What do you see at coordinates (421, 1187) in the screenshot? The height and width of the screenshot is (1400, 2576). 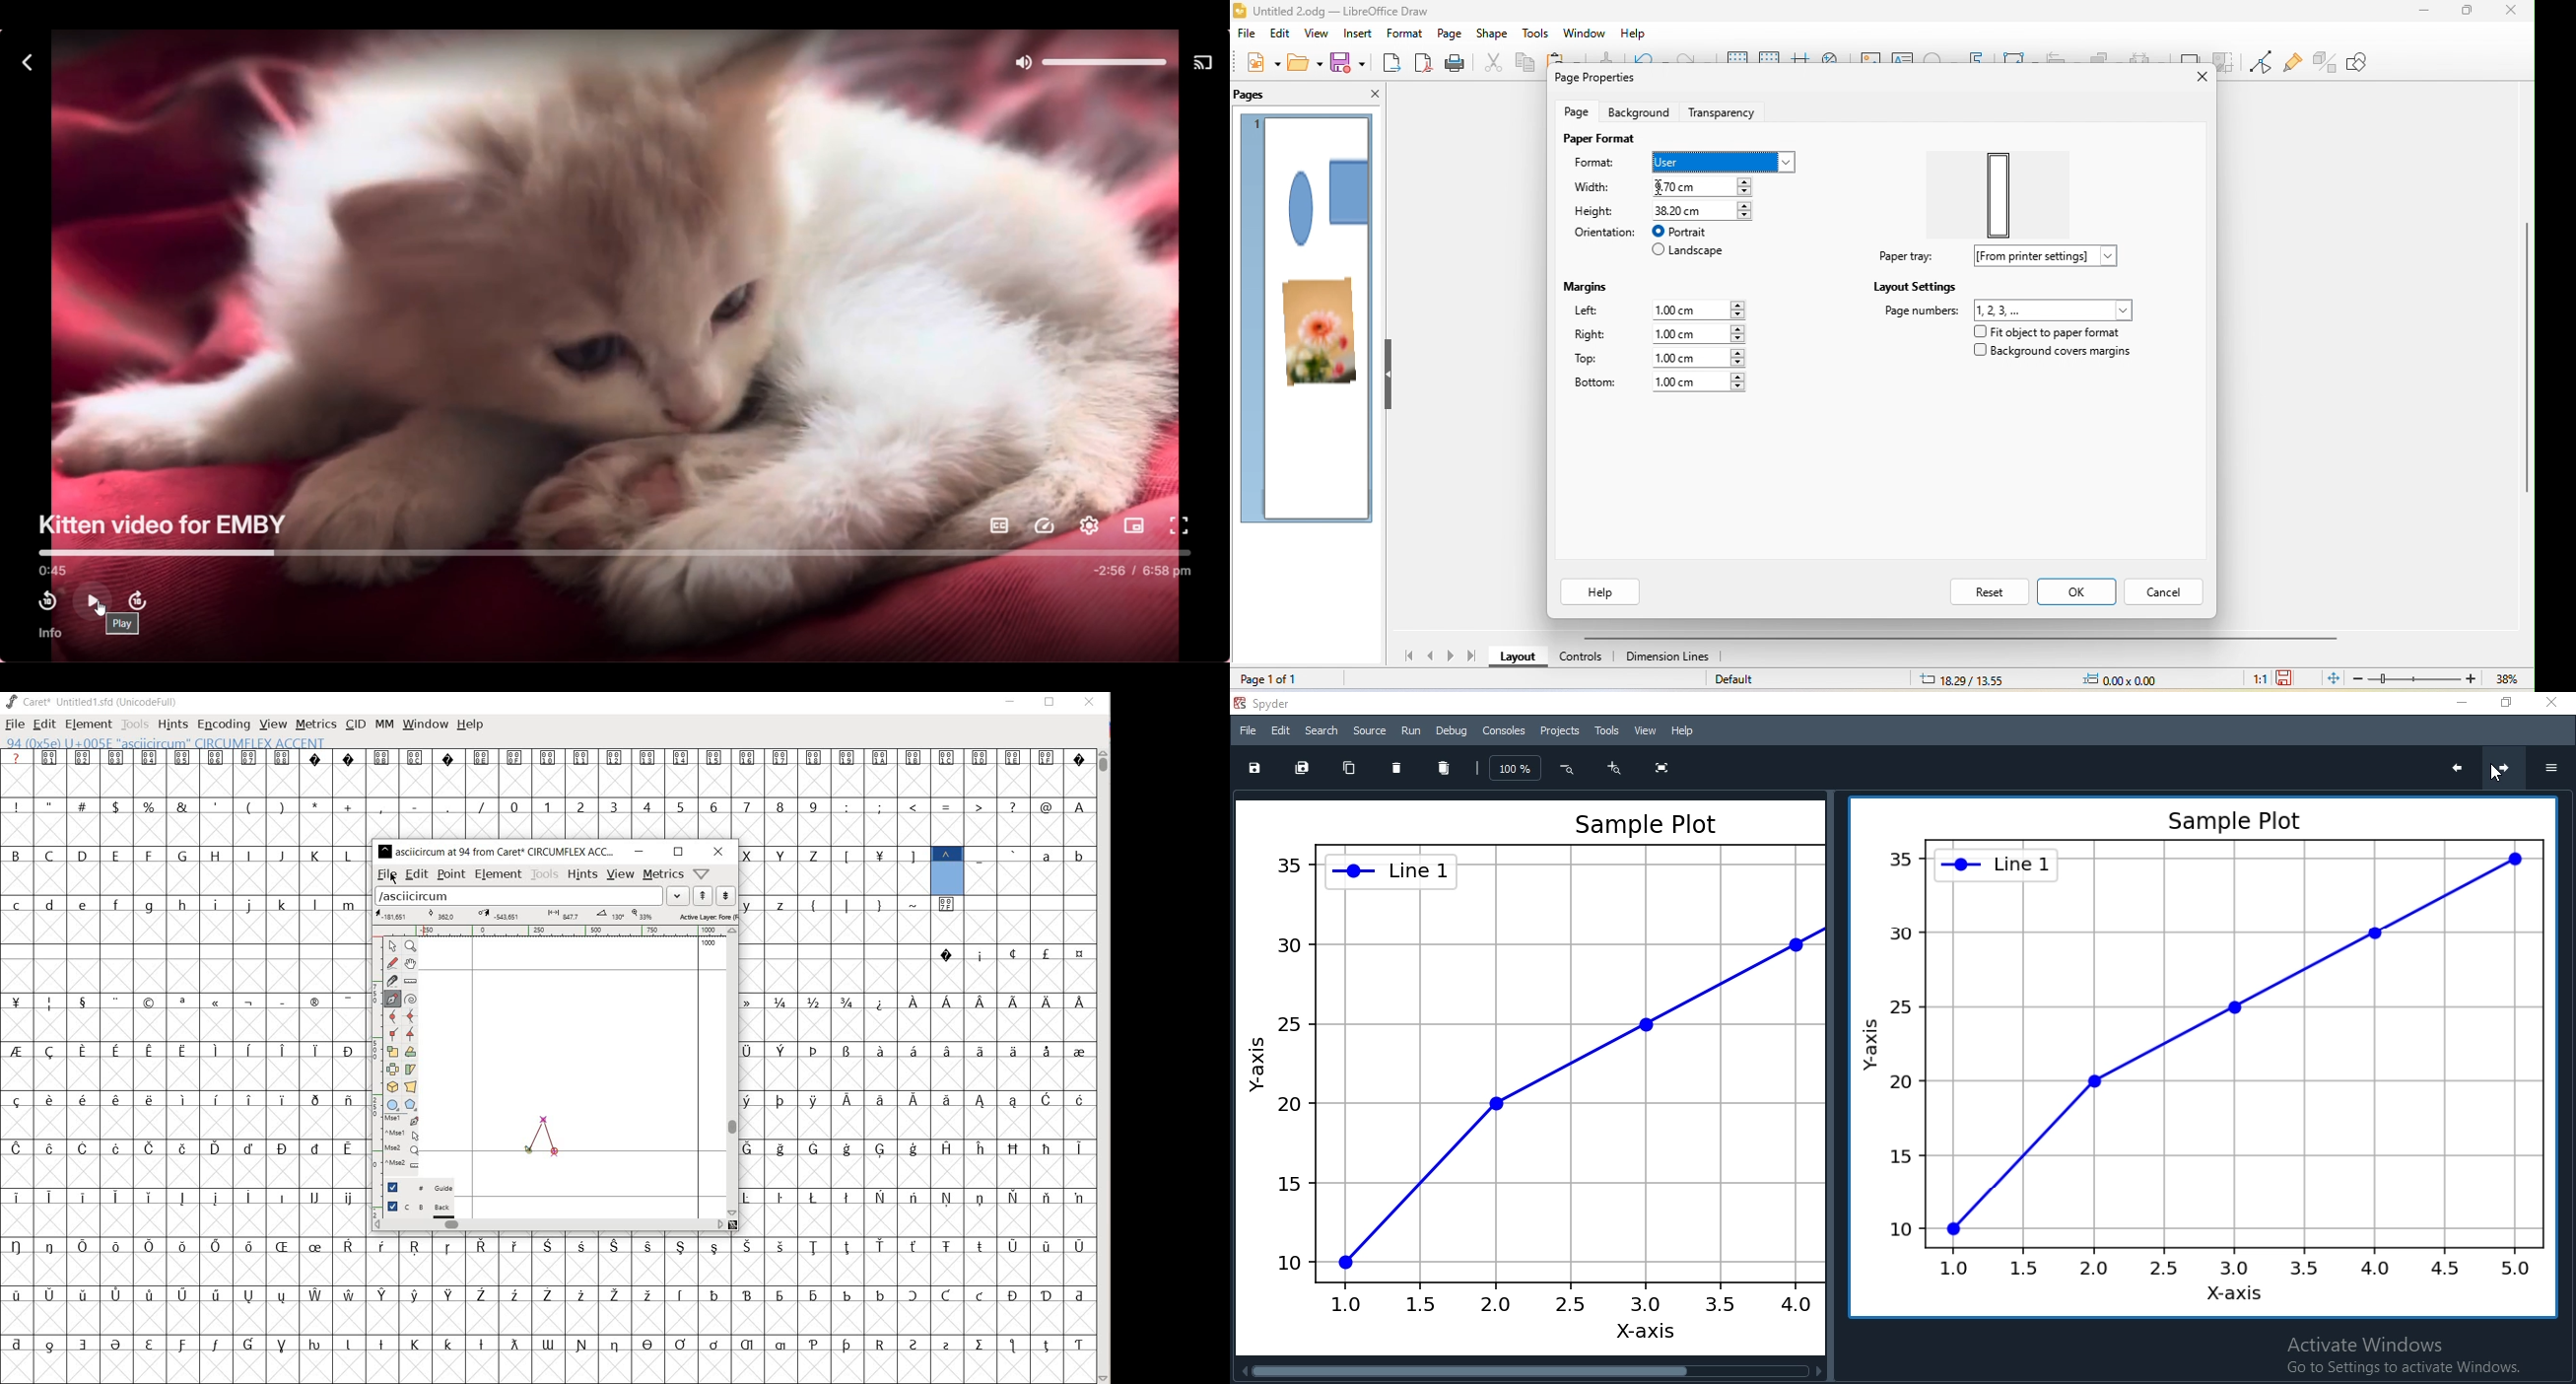 I see `guide` at bounding box center [421, 1187].